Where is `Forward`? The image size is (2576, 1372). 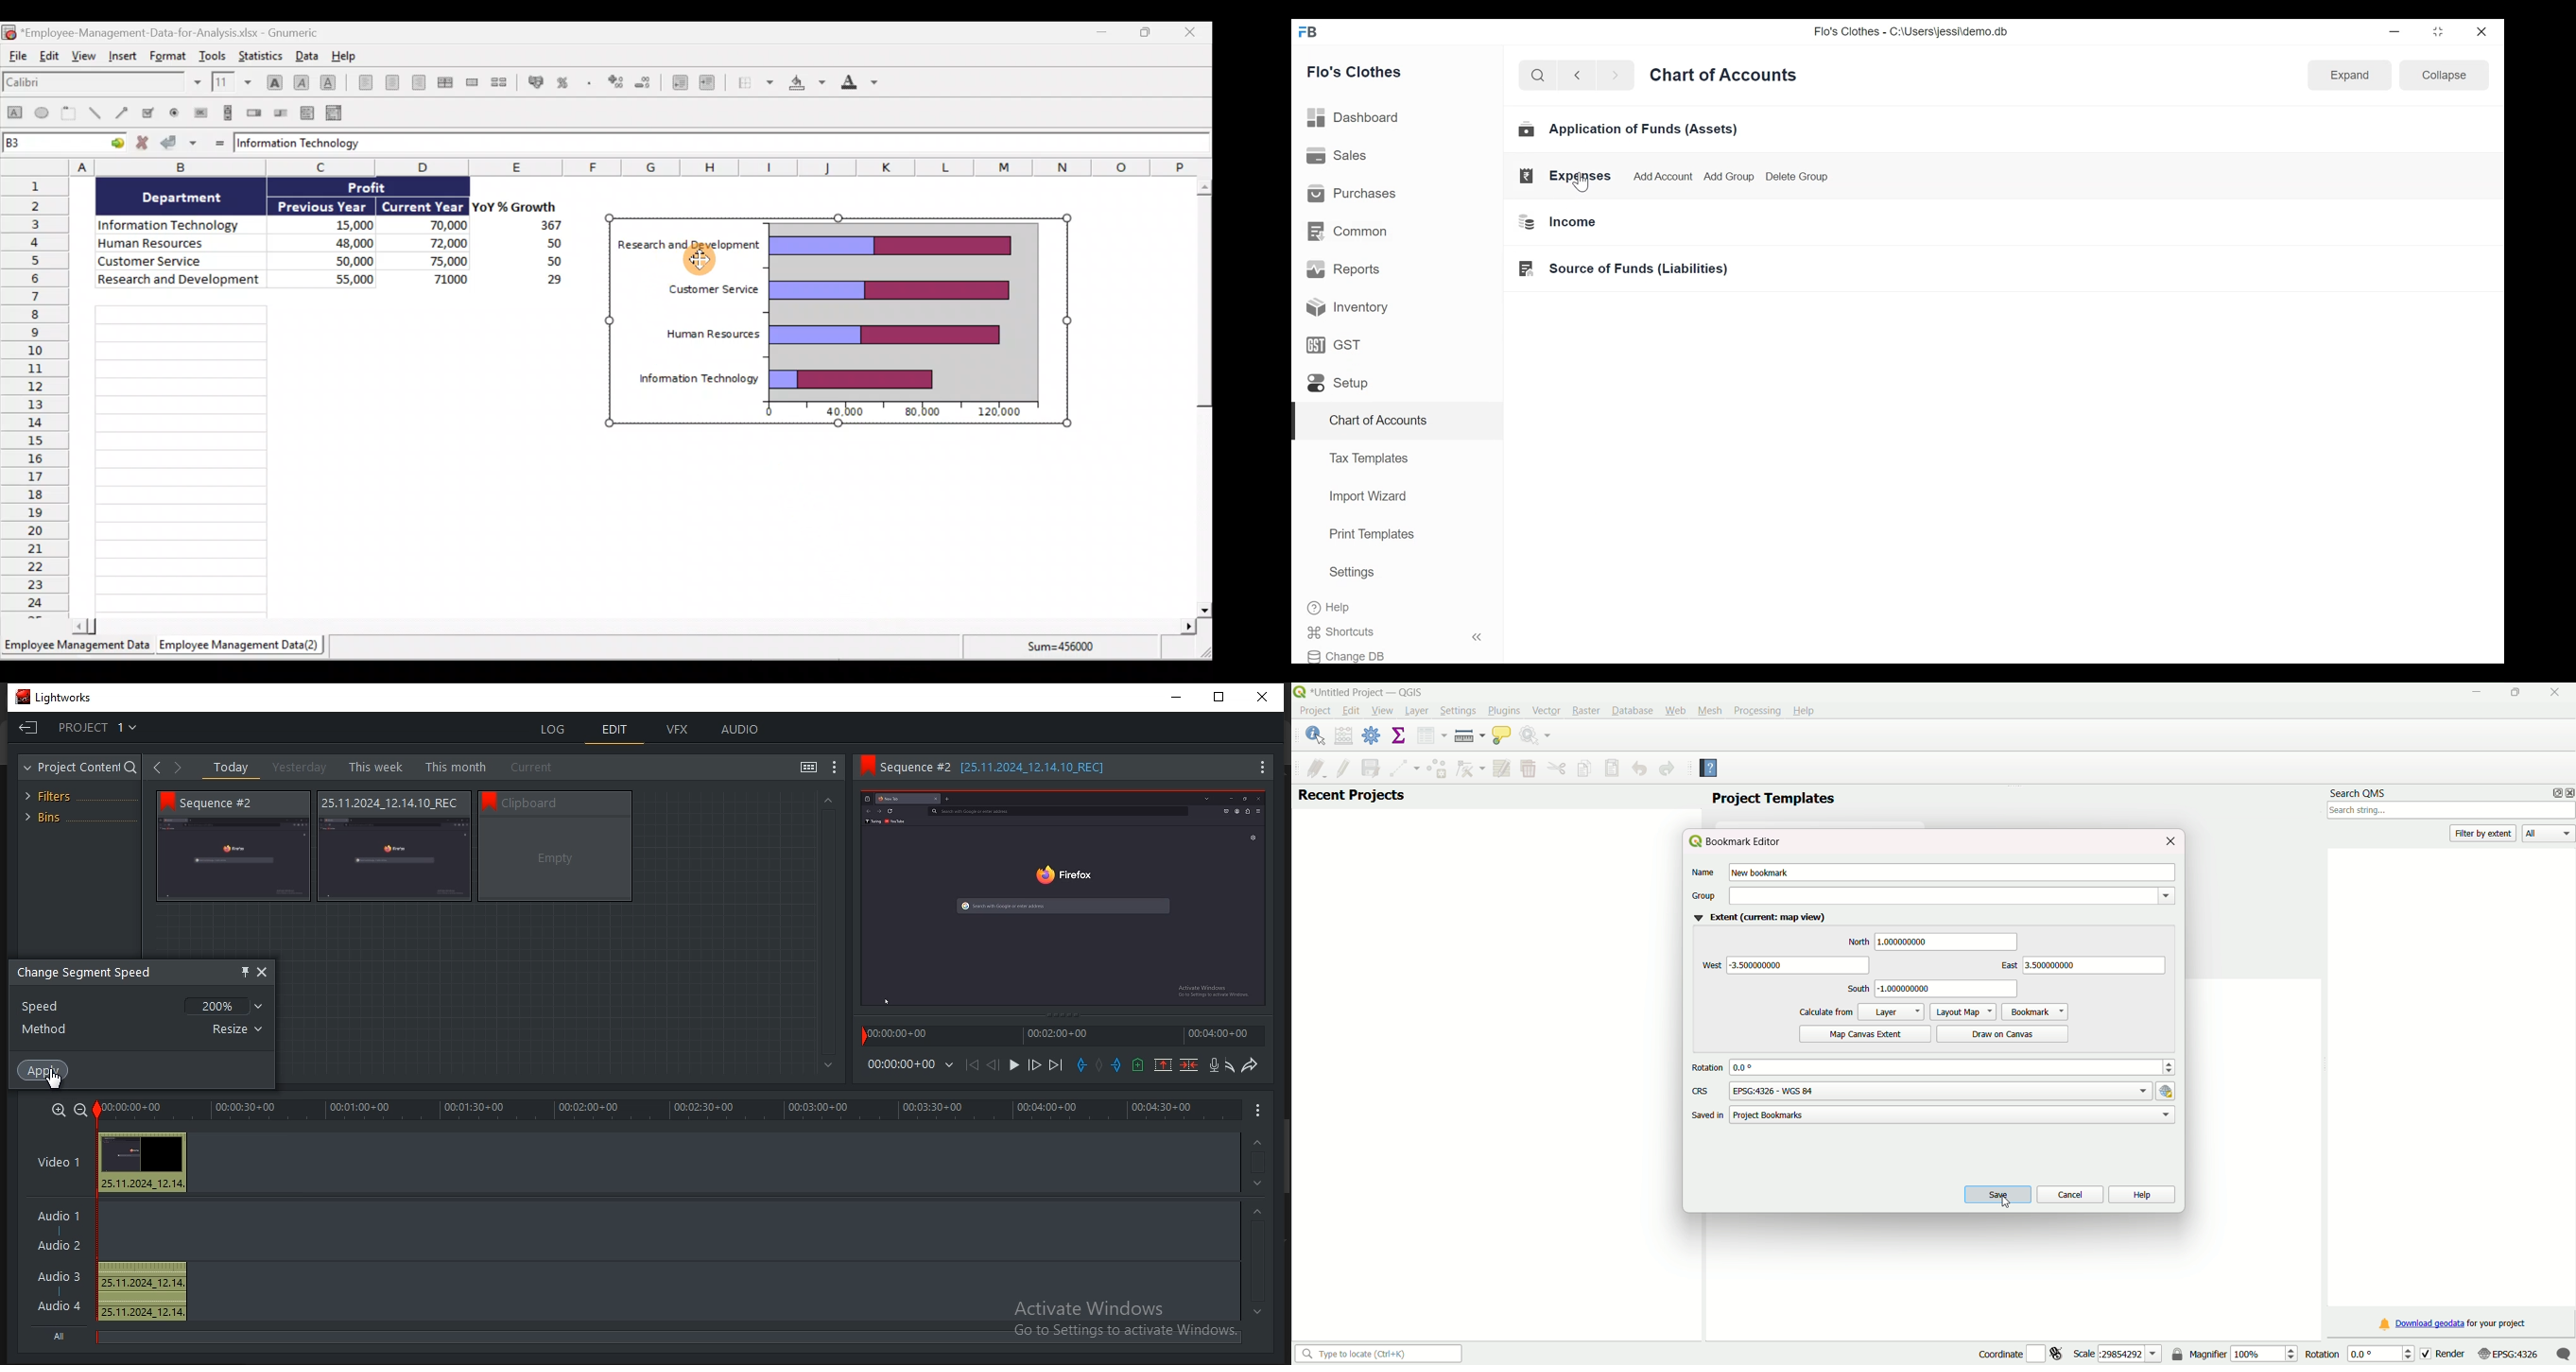
Forward is located at coordinates (176, 770).